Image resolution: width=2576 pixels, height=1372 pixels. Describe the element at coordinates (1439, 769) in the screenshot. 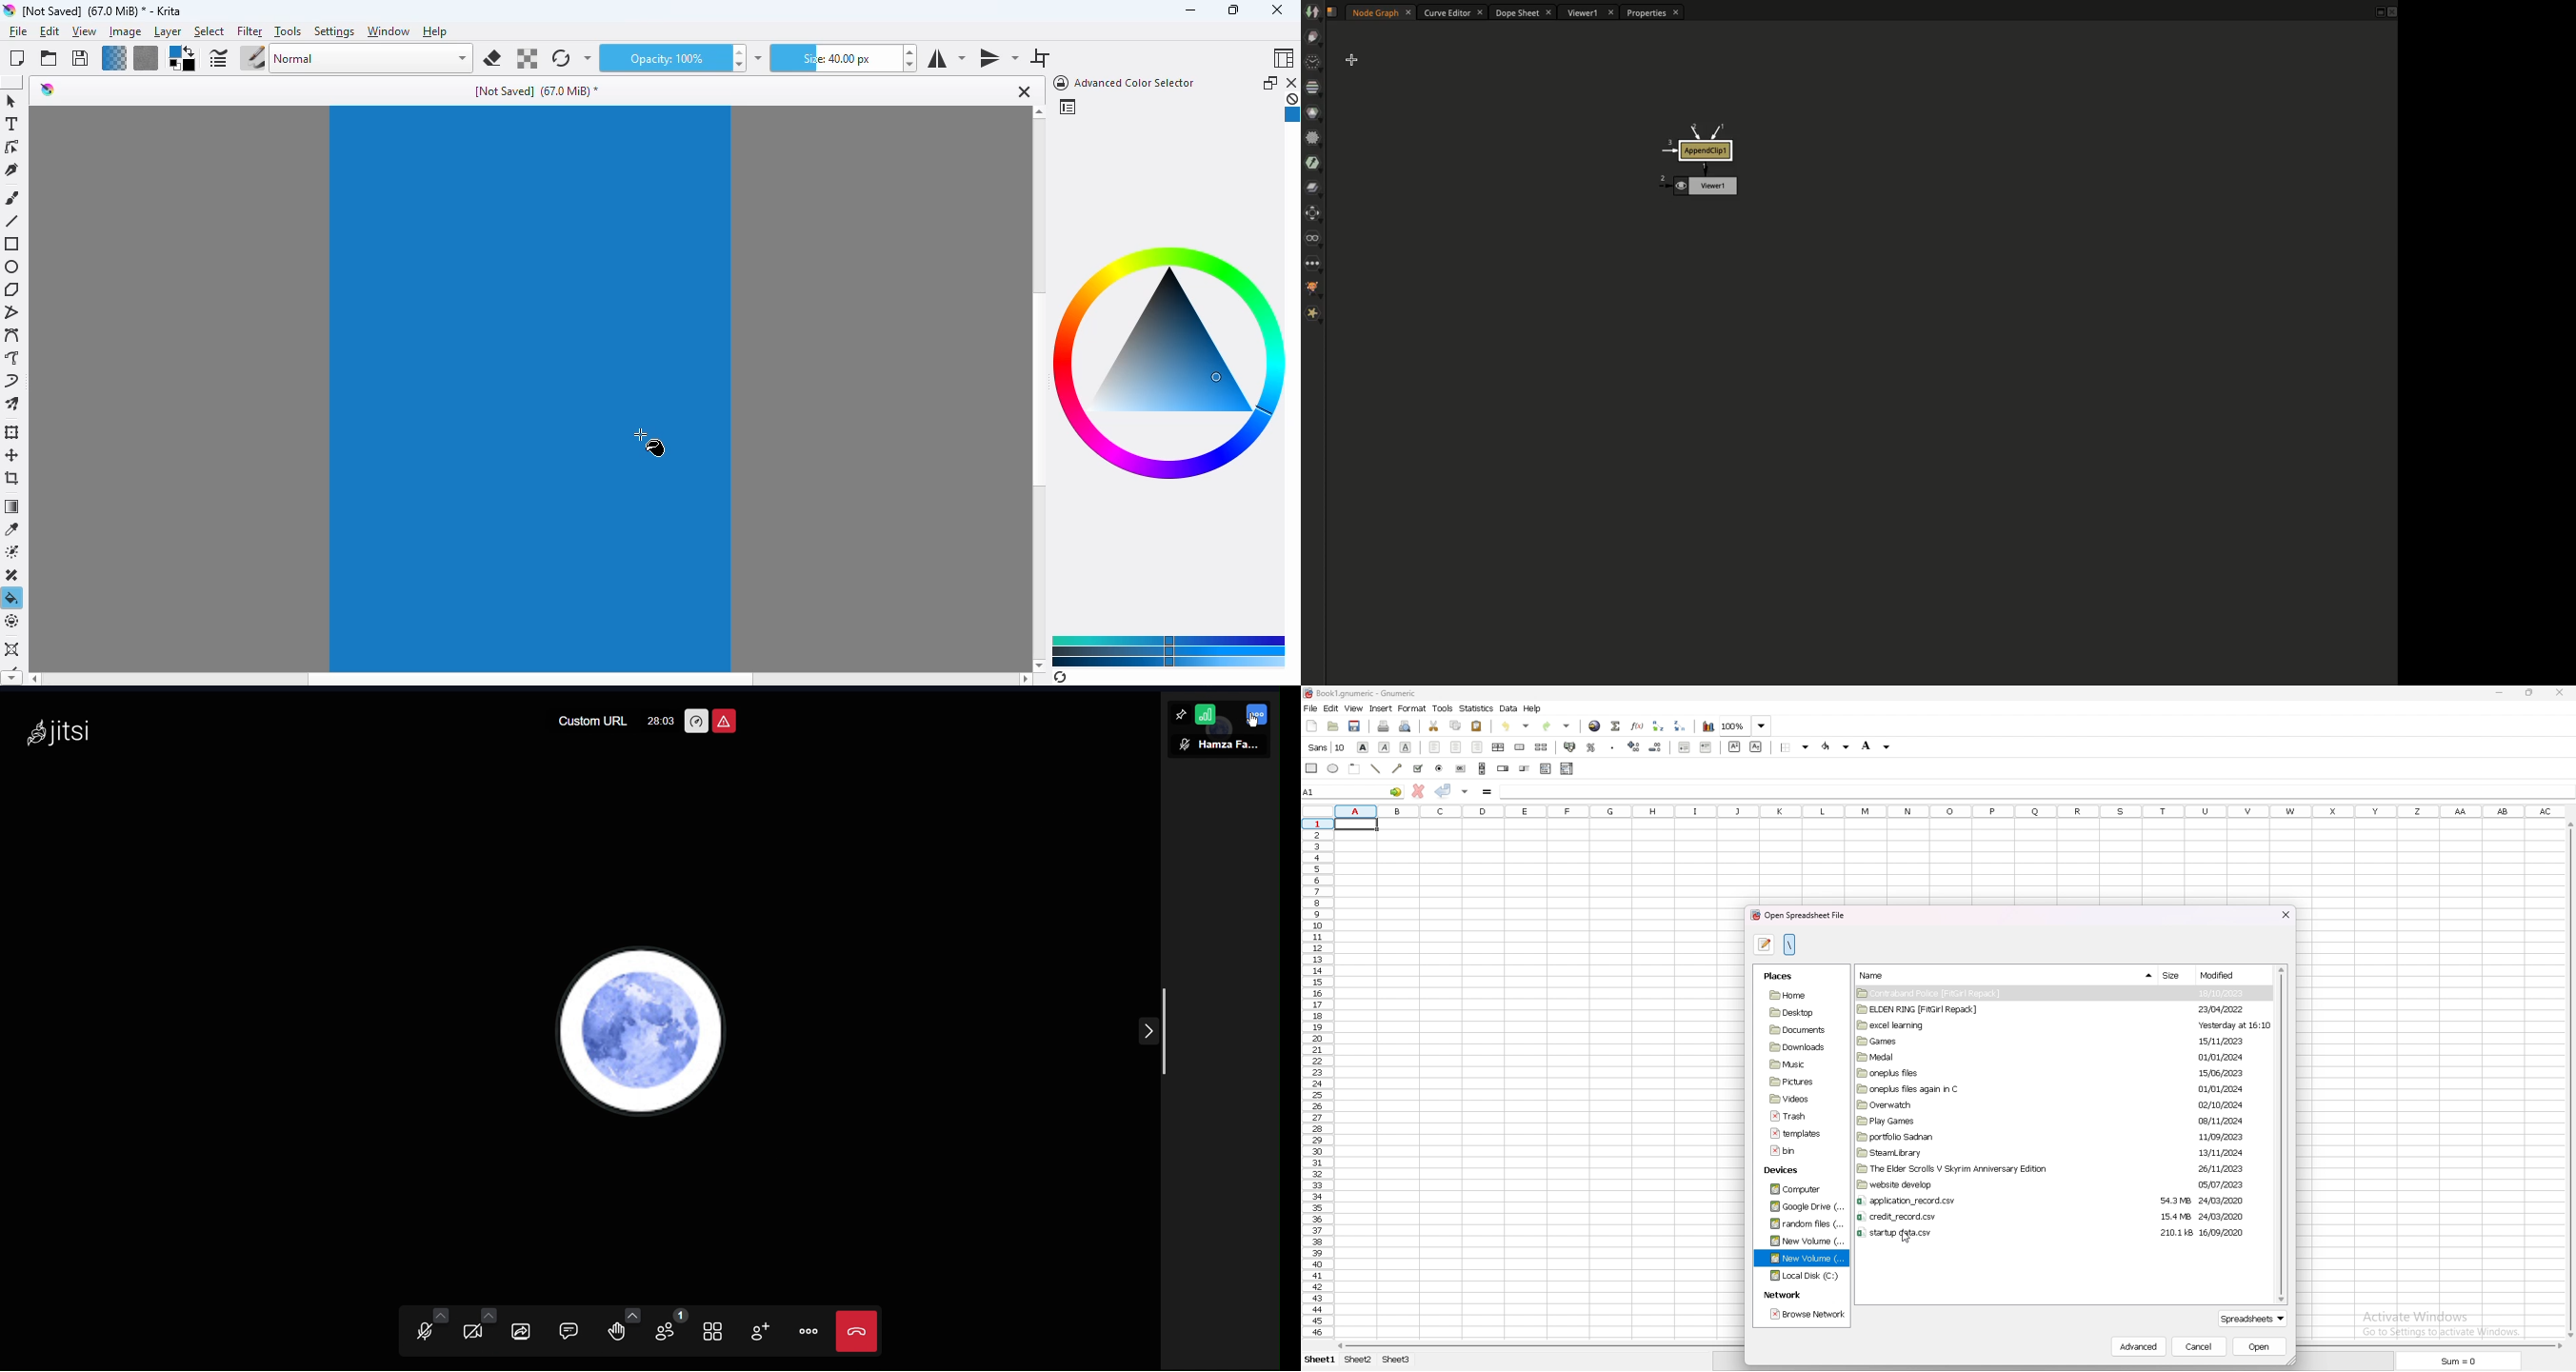

I see `radio button` at that location.